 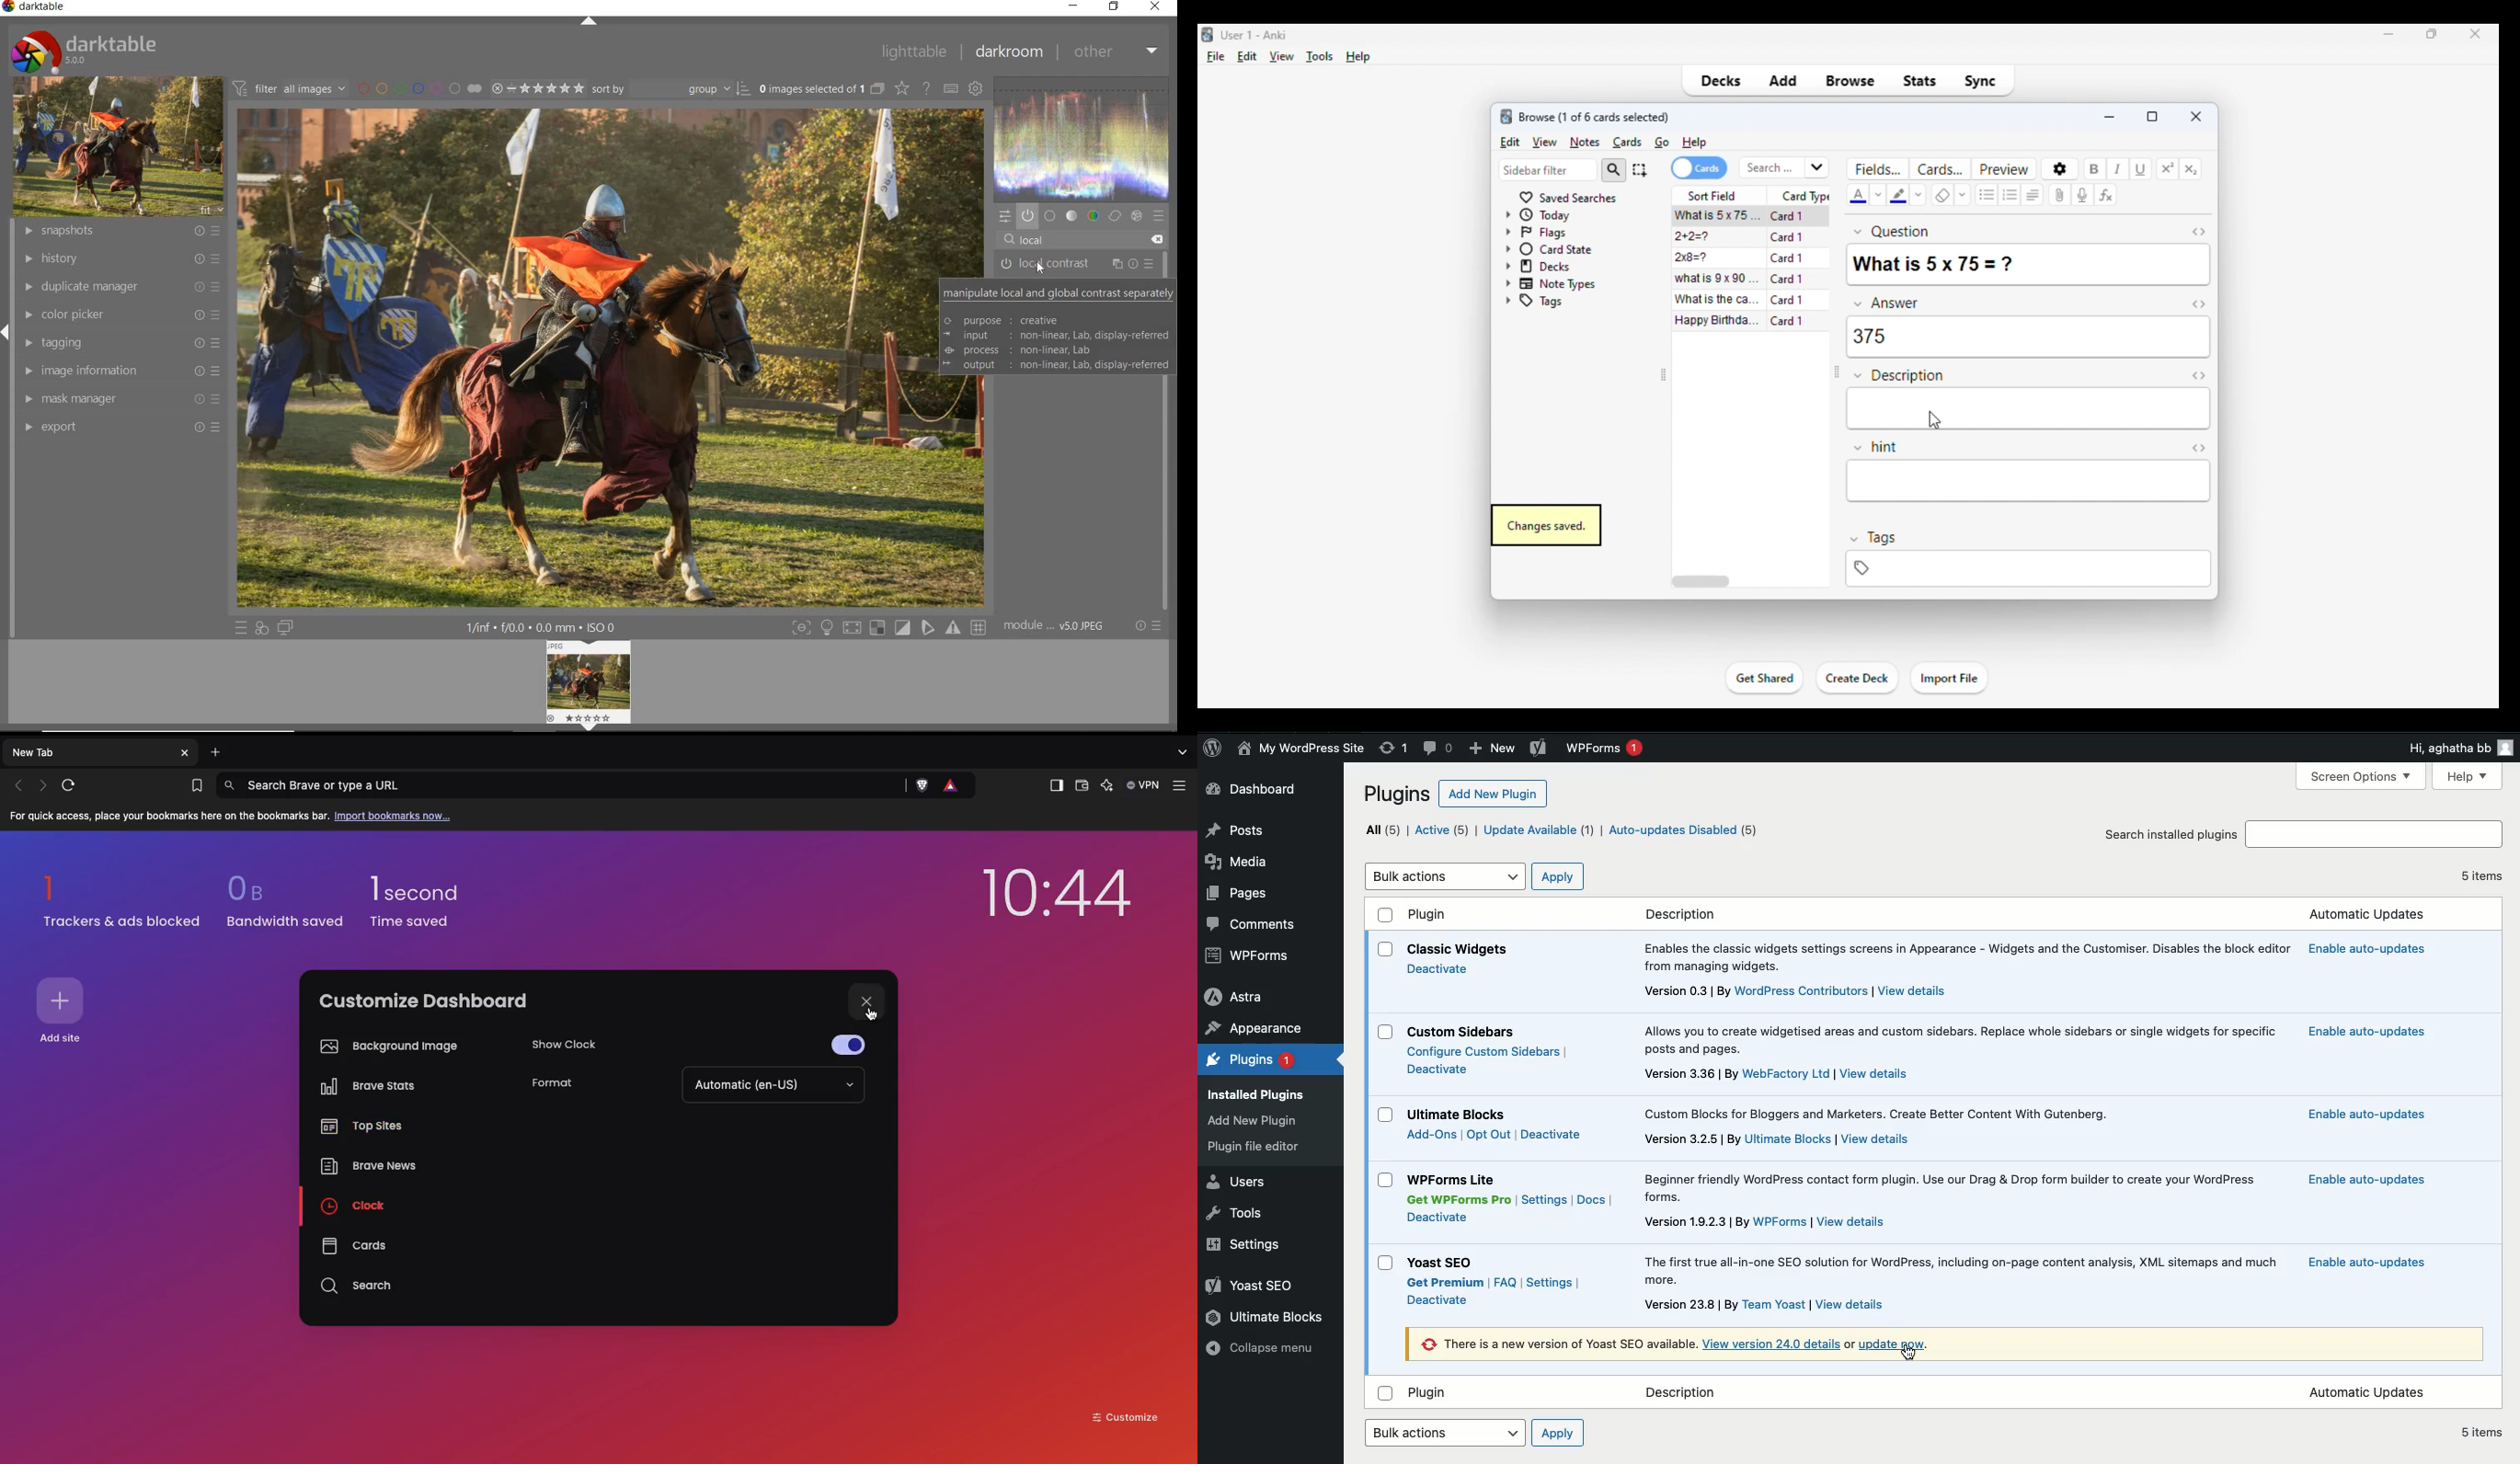 What do you see at coordinates (1256, 35) in the screenshot?
I see `title` at bounding box center [1256, 35].